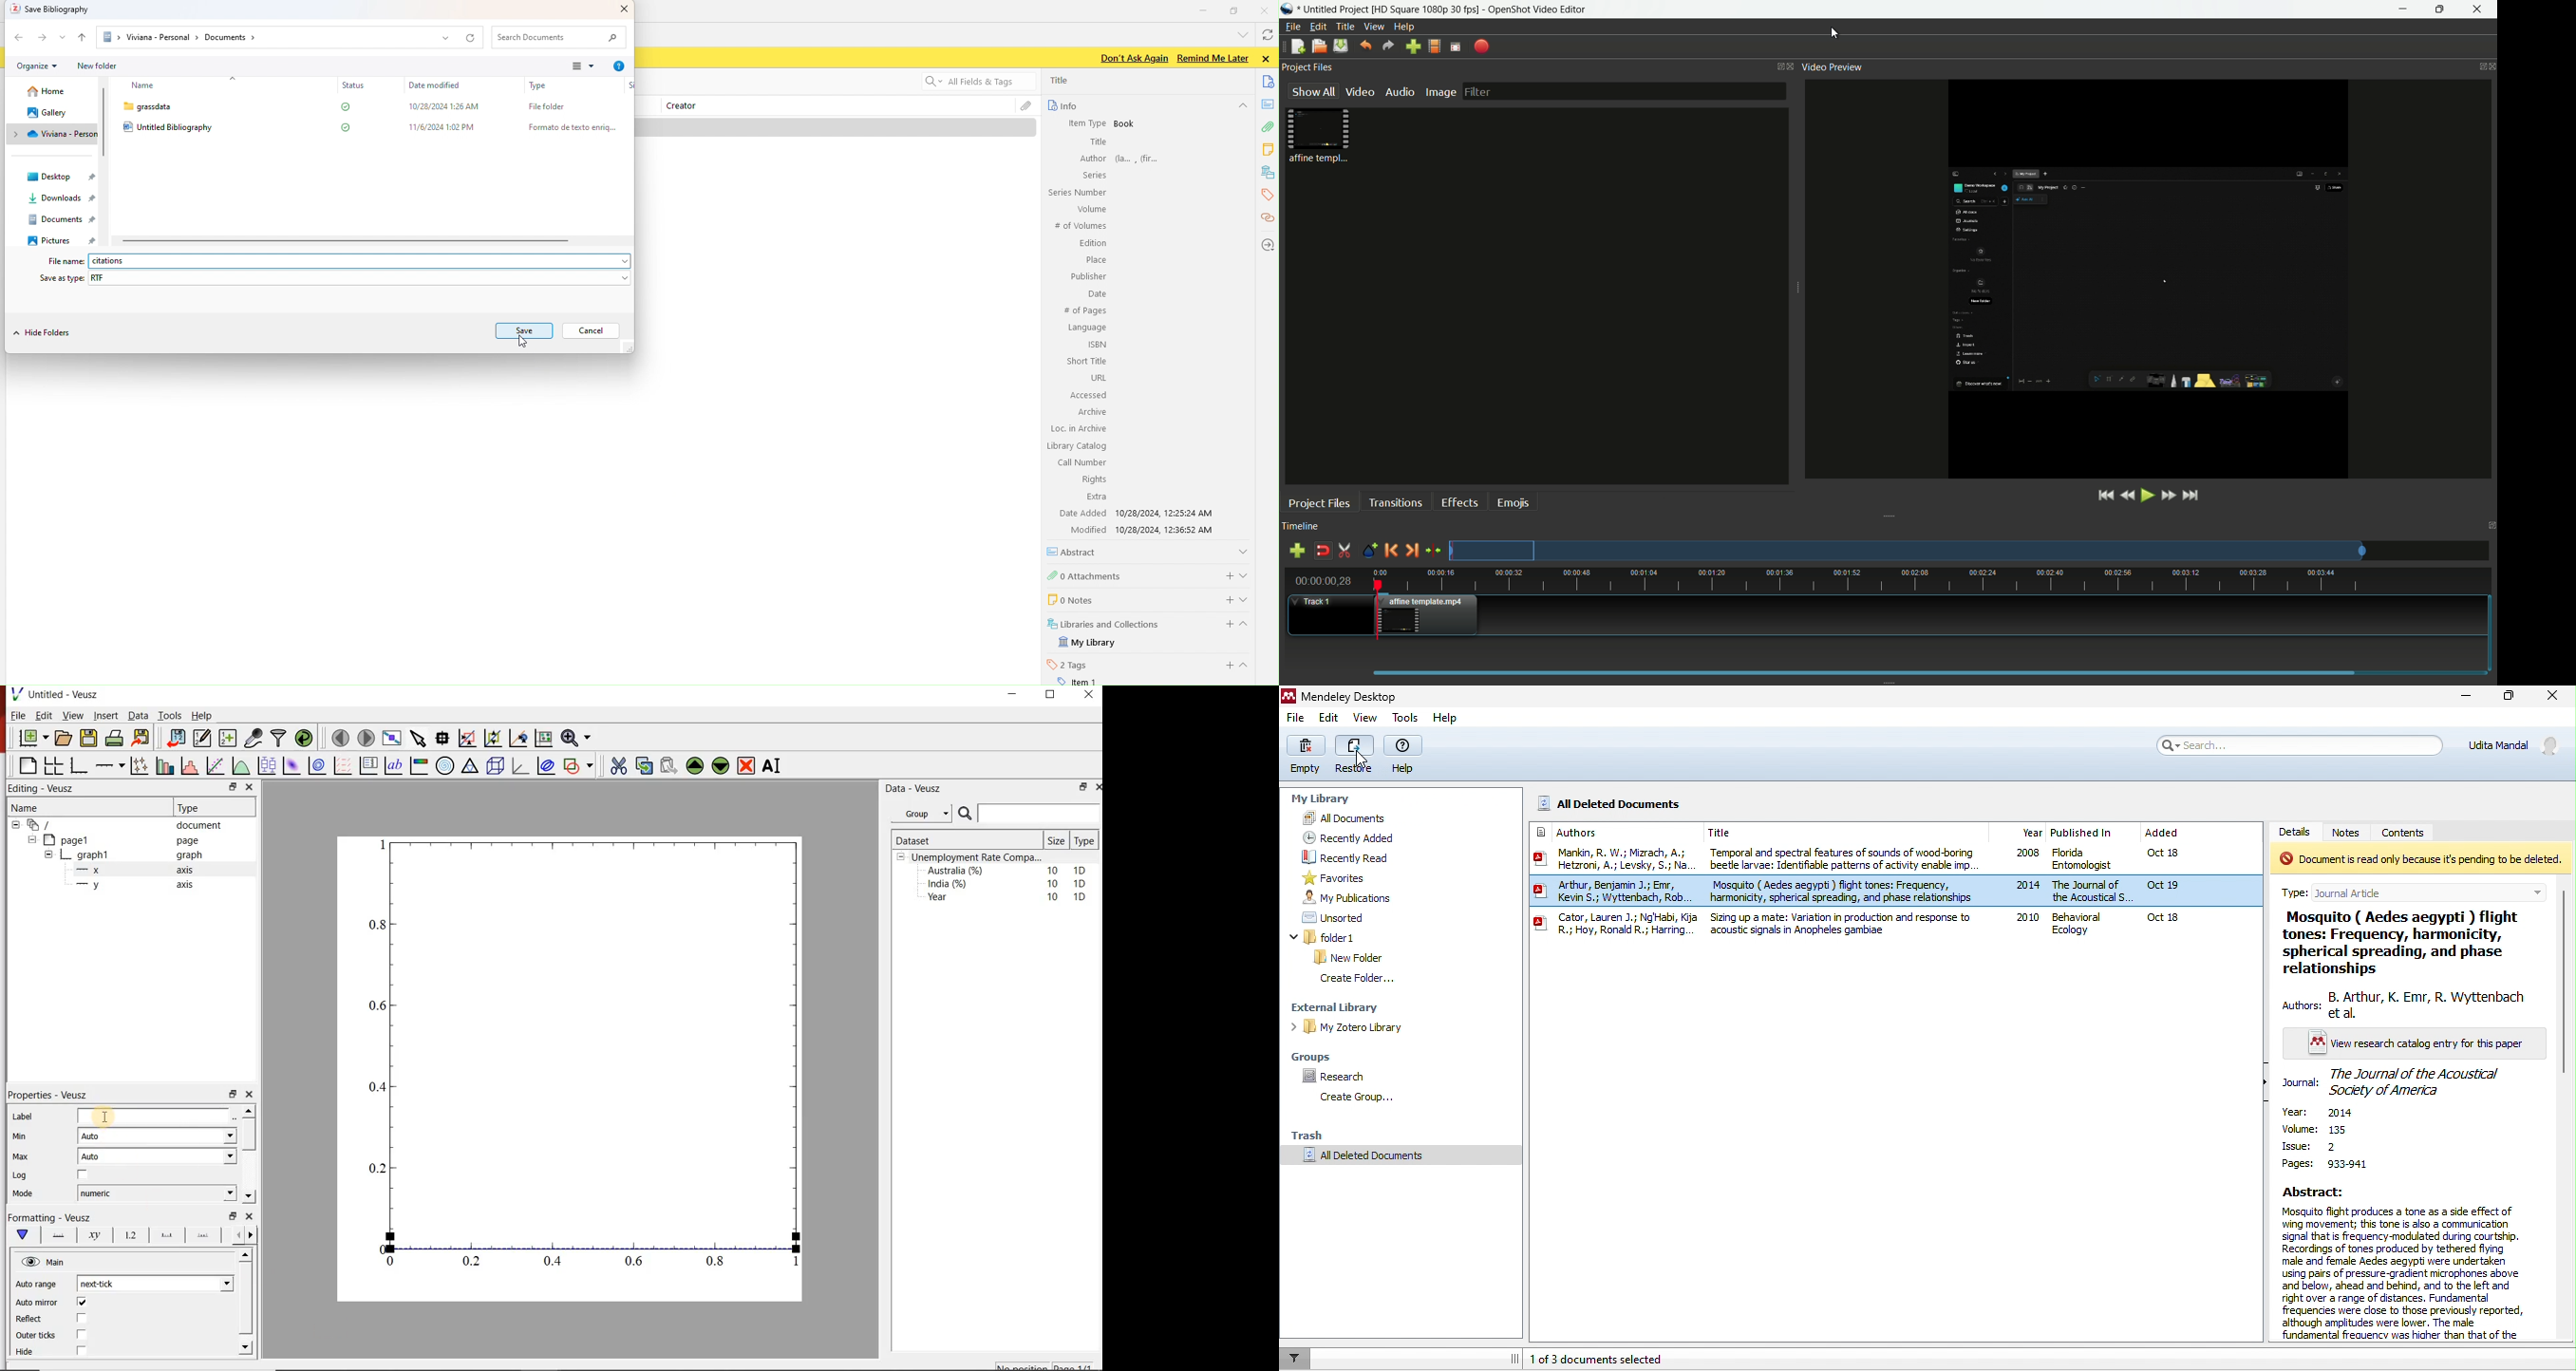 The width and height of the screenshot is (2576, 1372). Describe the element at coordinates (158, 1156) in the screenshot. I see `Auto` at that location.